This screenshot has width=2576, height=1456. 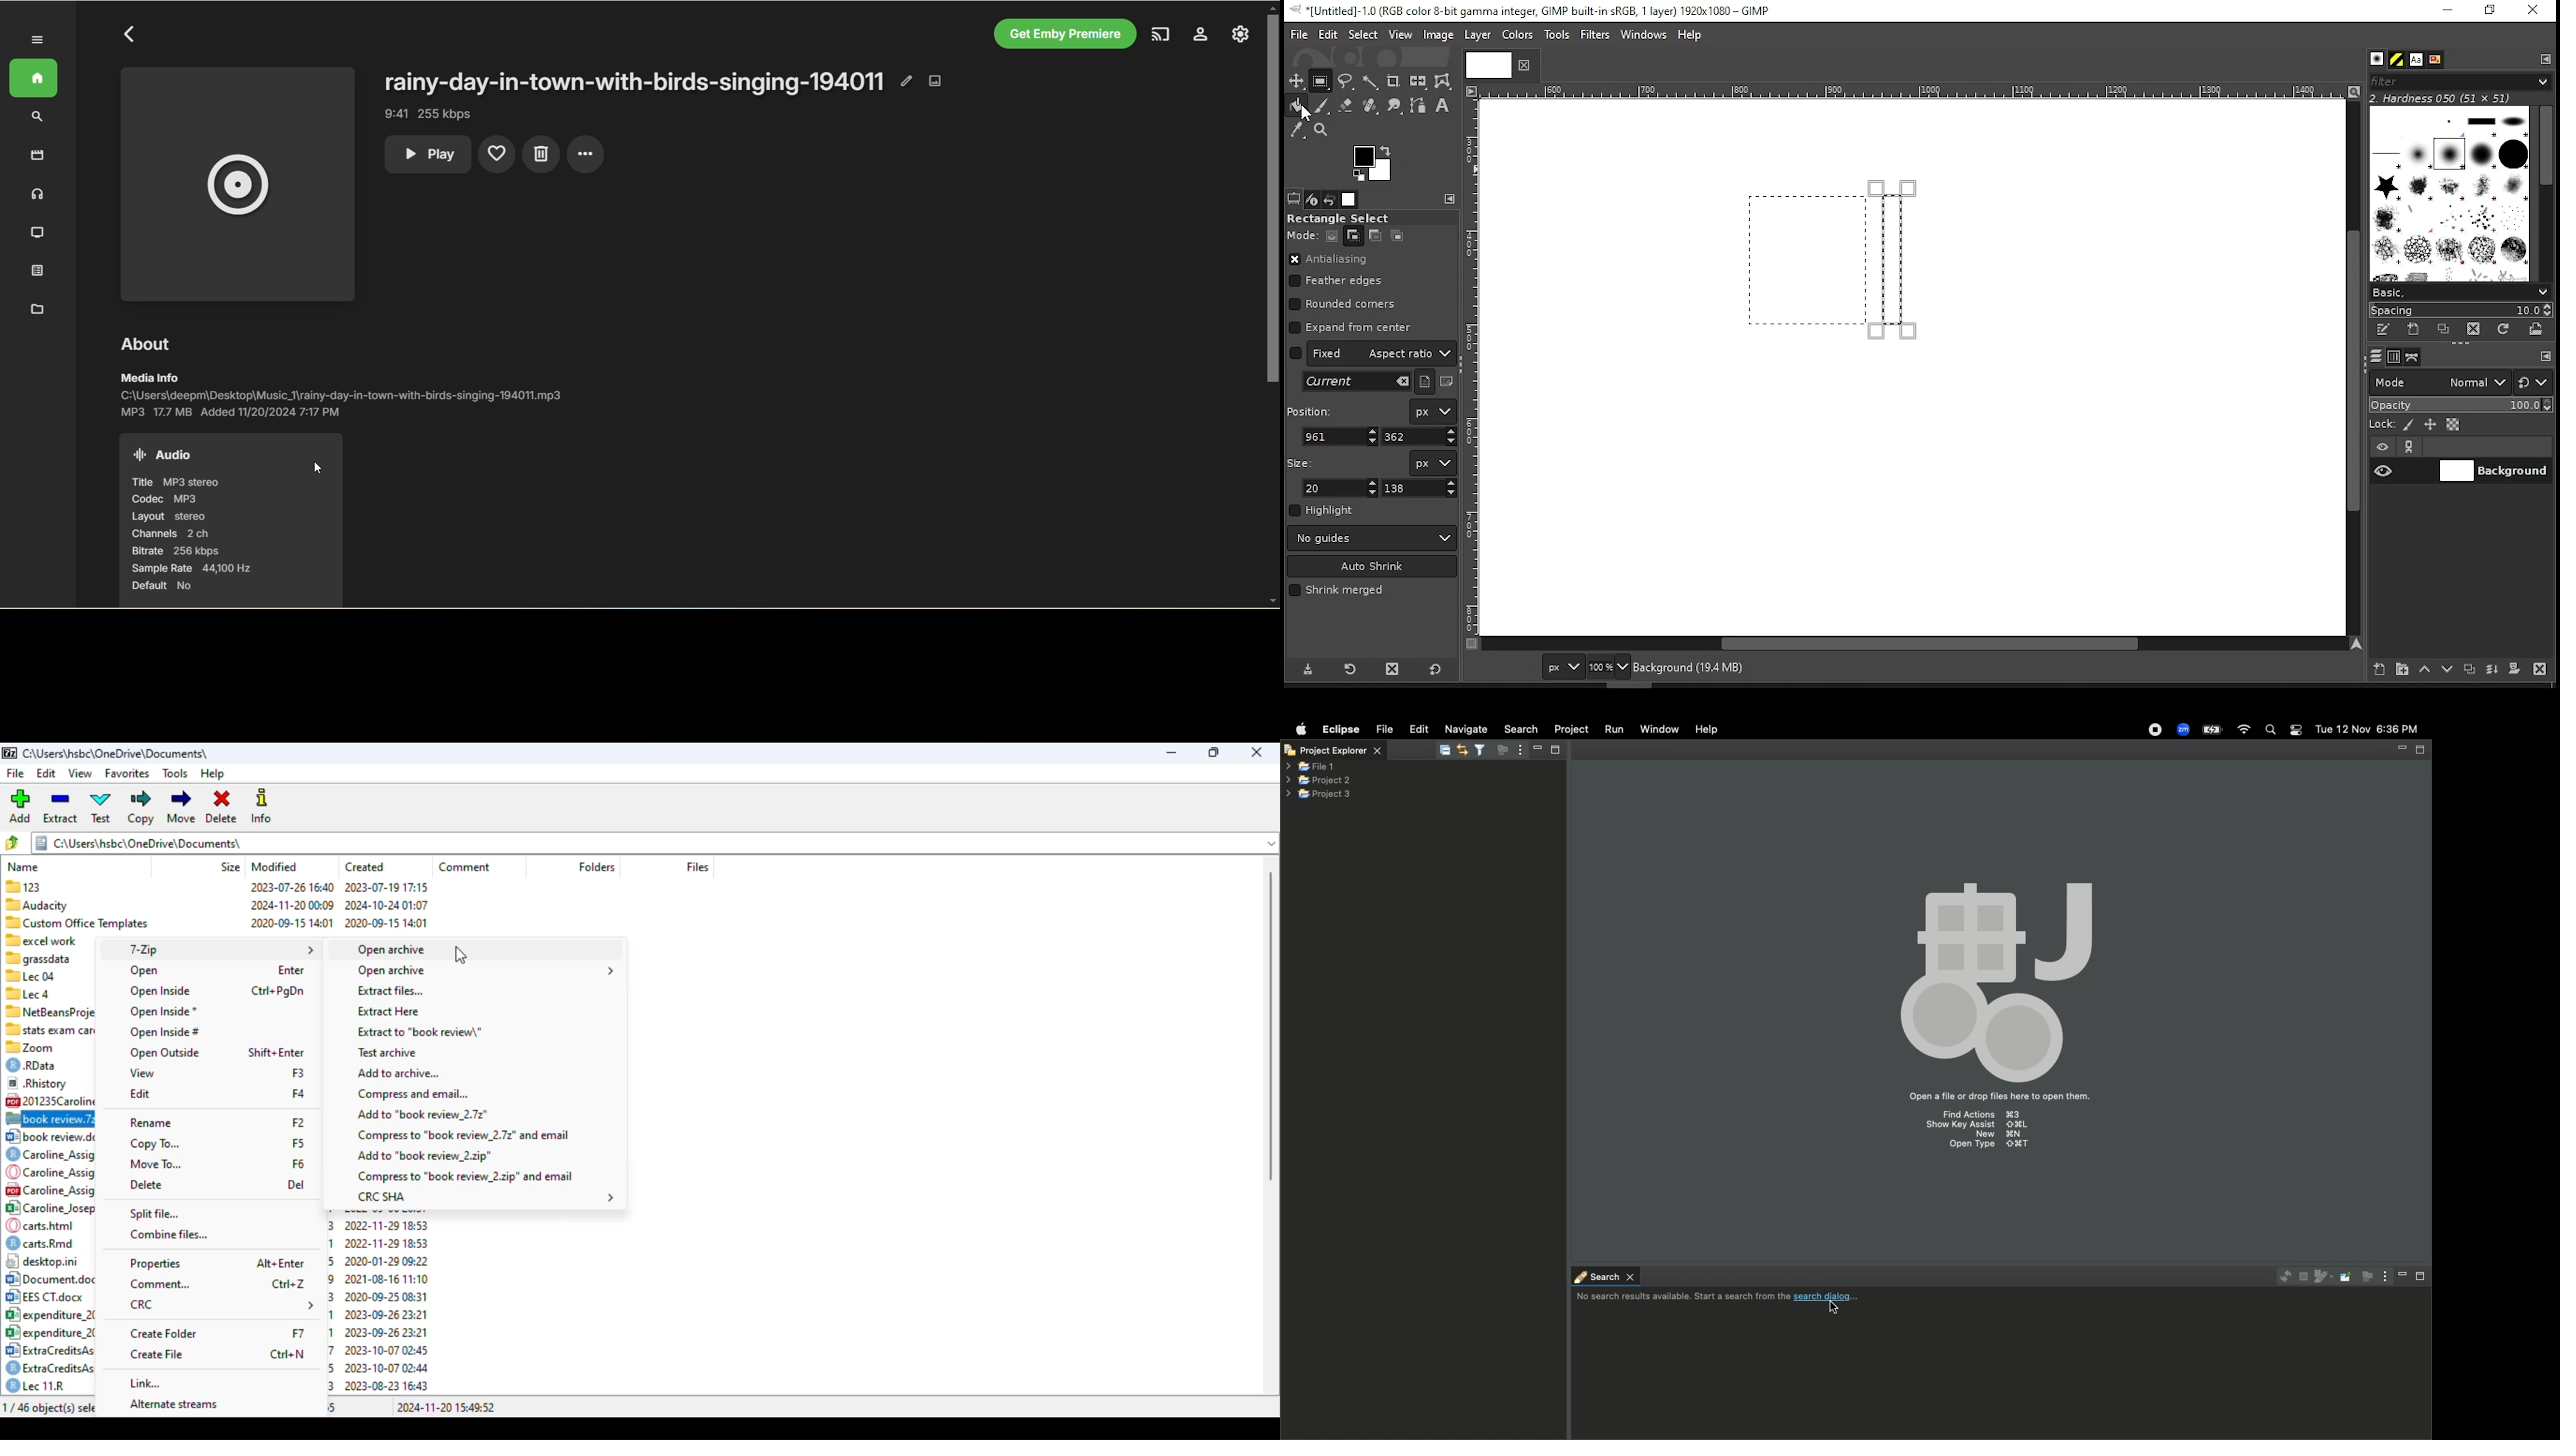 I want to click on Apple logo, so click(x=1301, y=729).